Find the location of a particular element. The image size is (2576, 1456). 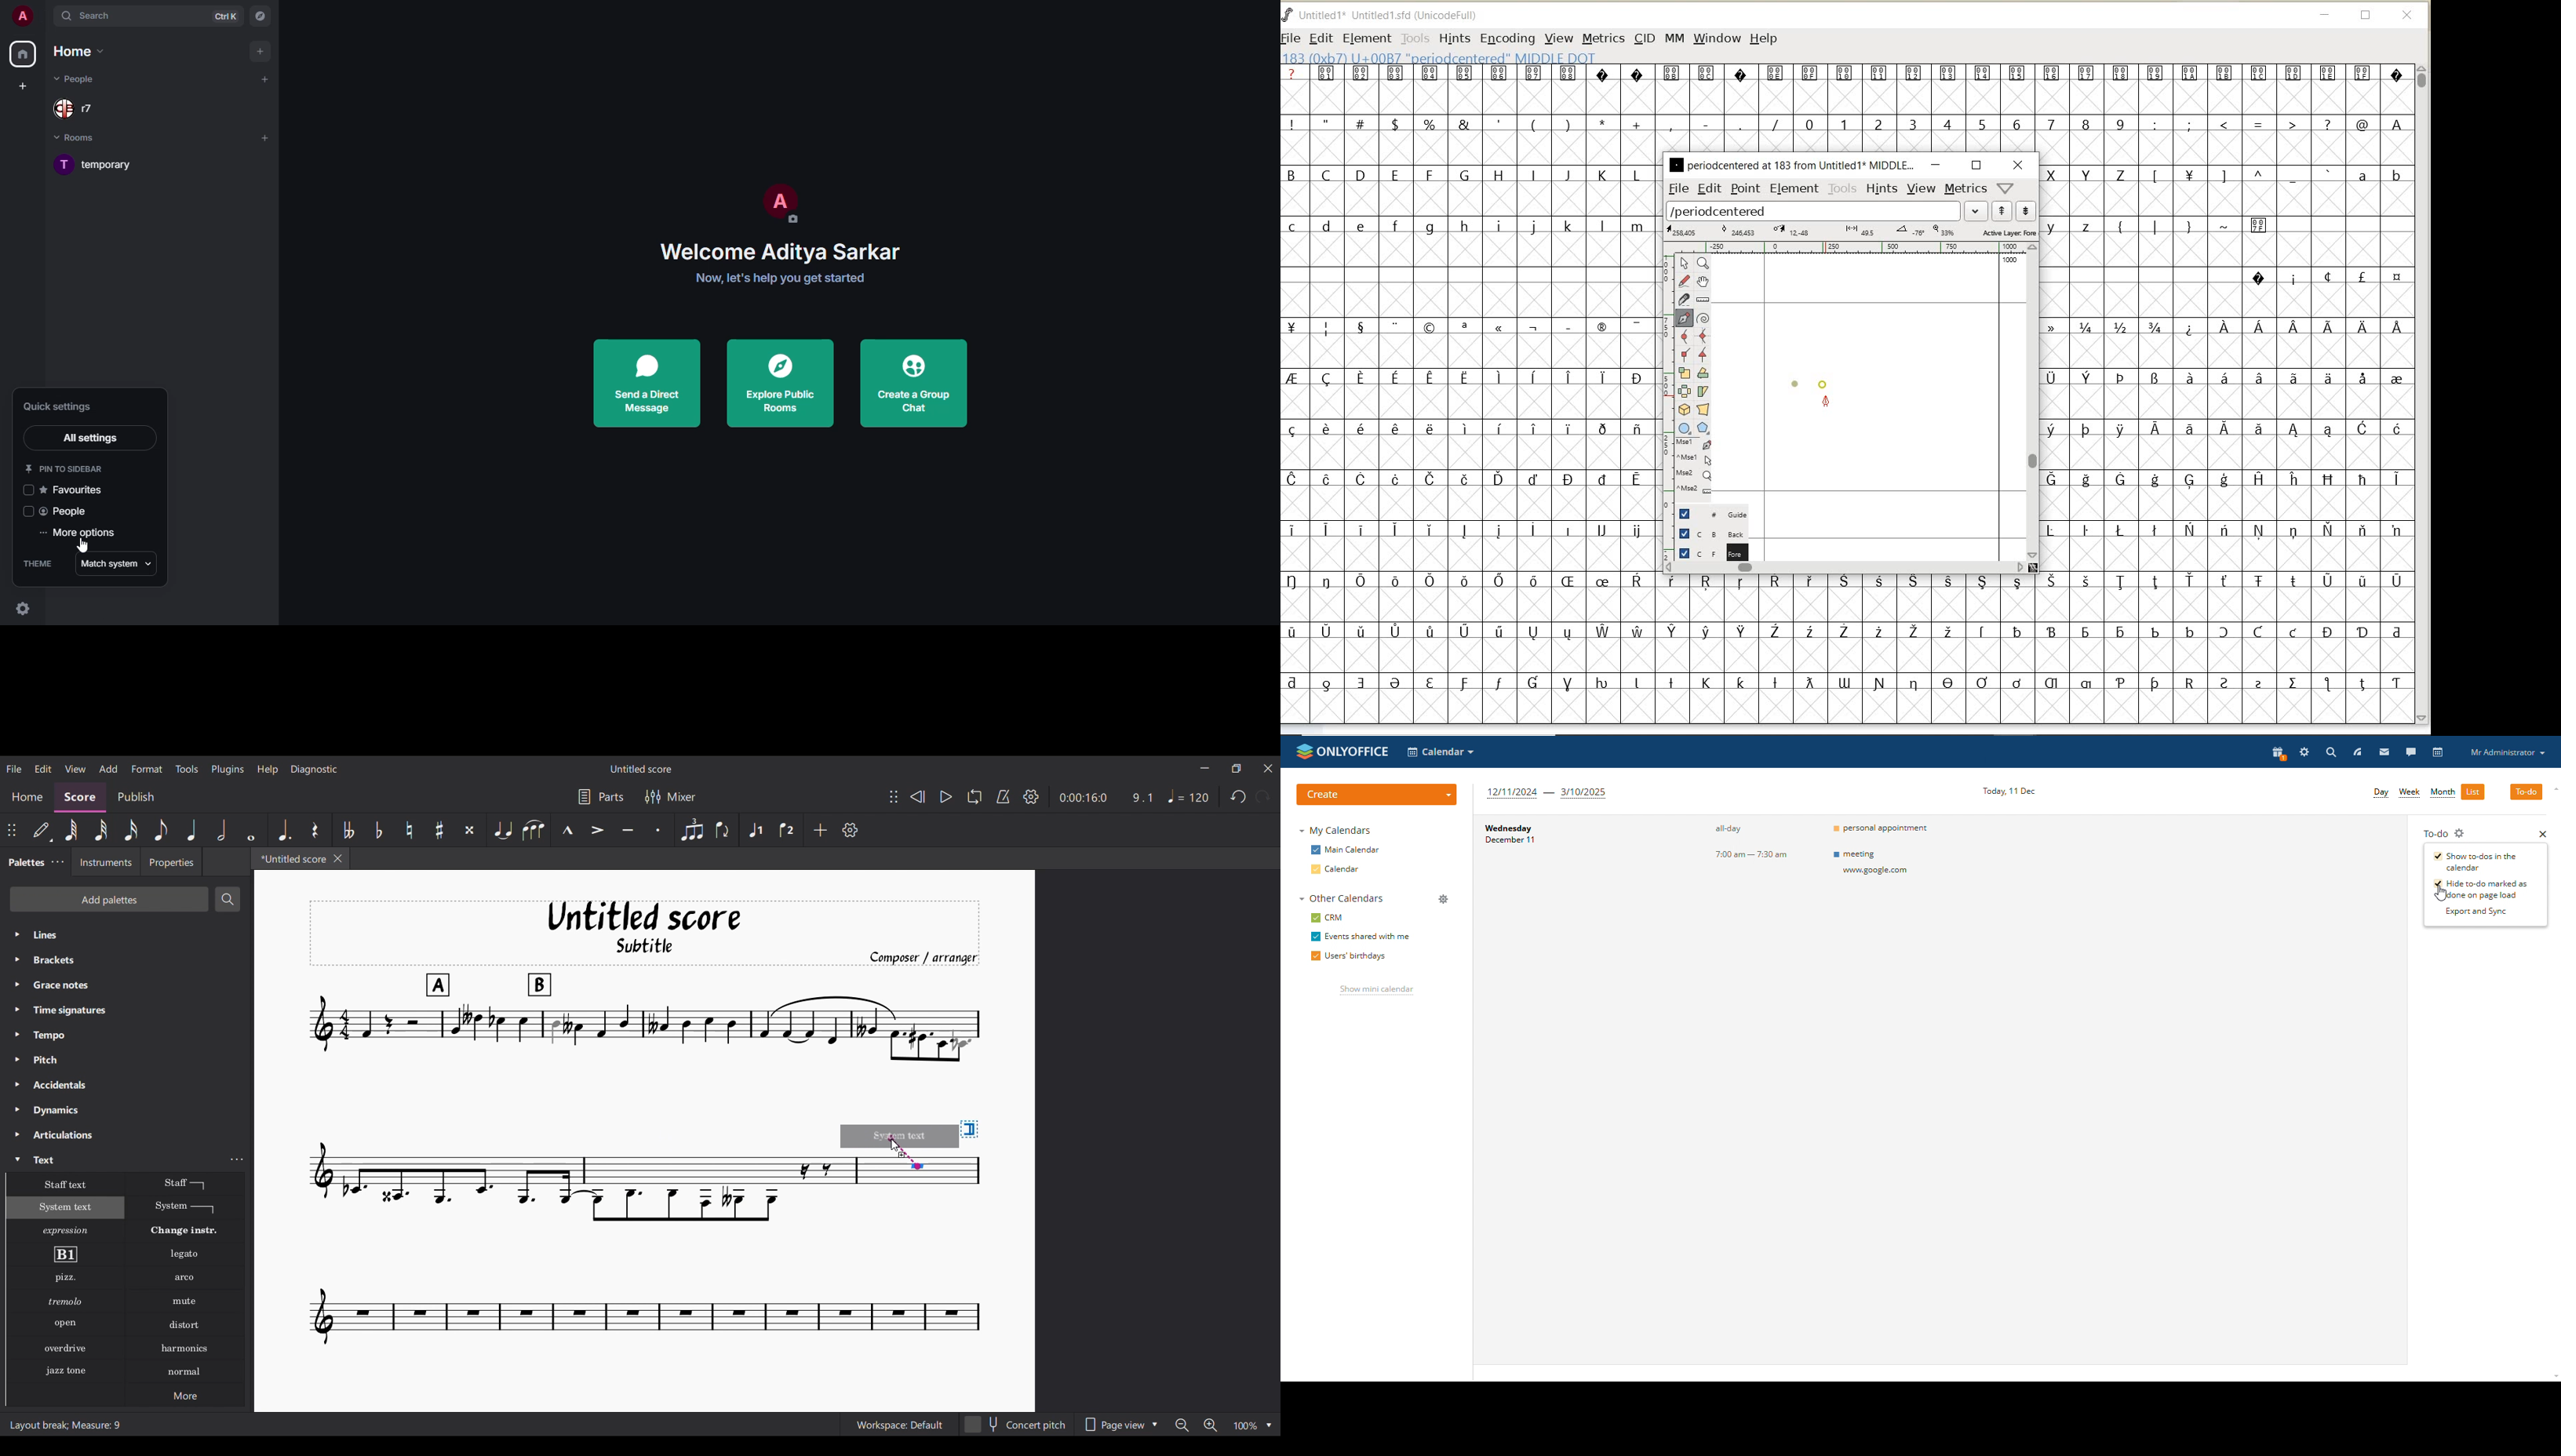

special characters is located at coordinates (1464, 504).